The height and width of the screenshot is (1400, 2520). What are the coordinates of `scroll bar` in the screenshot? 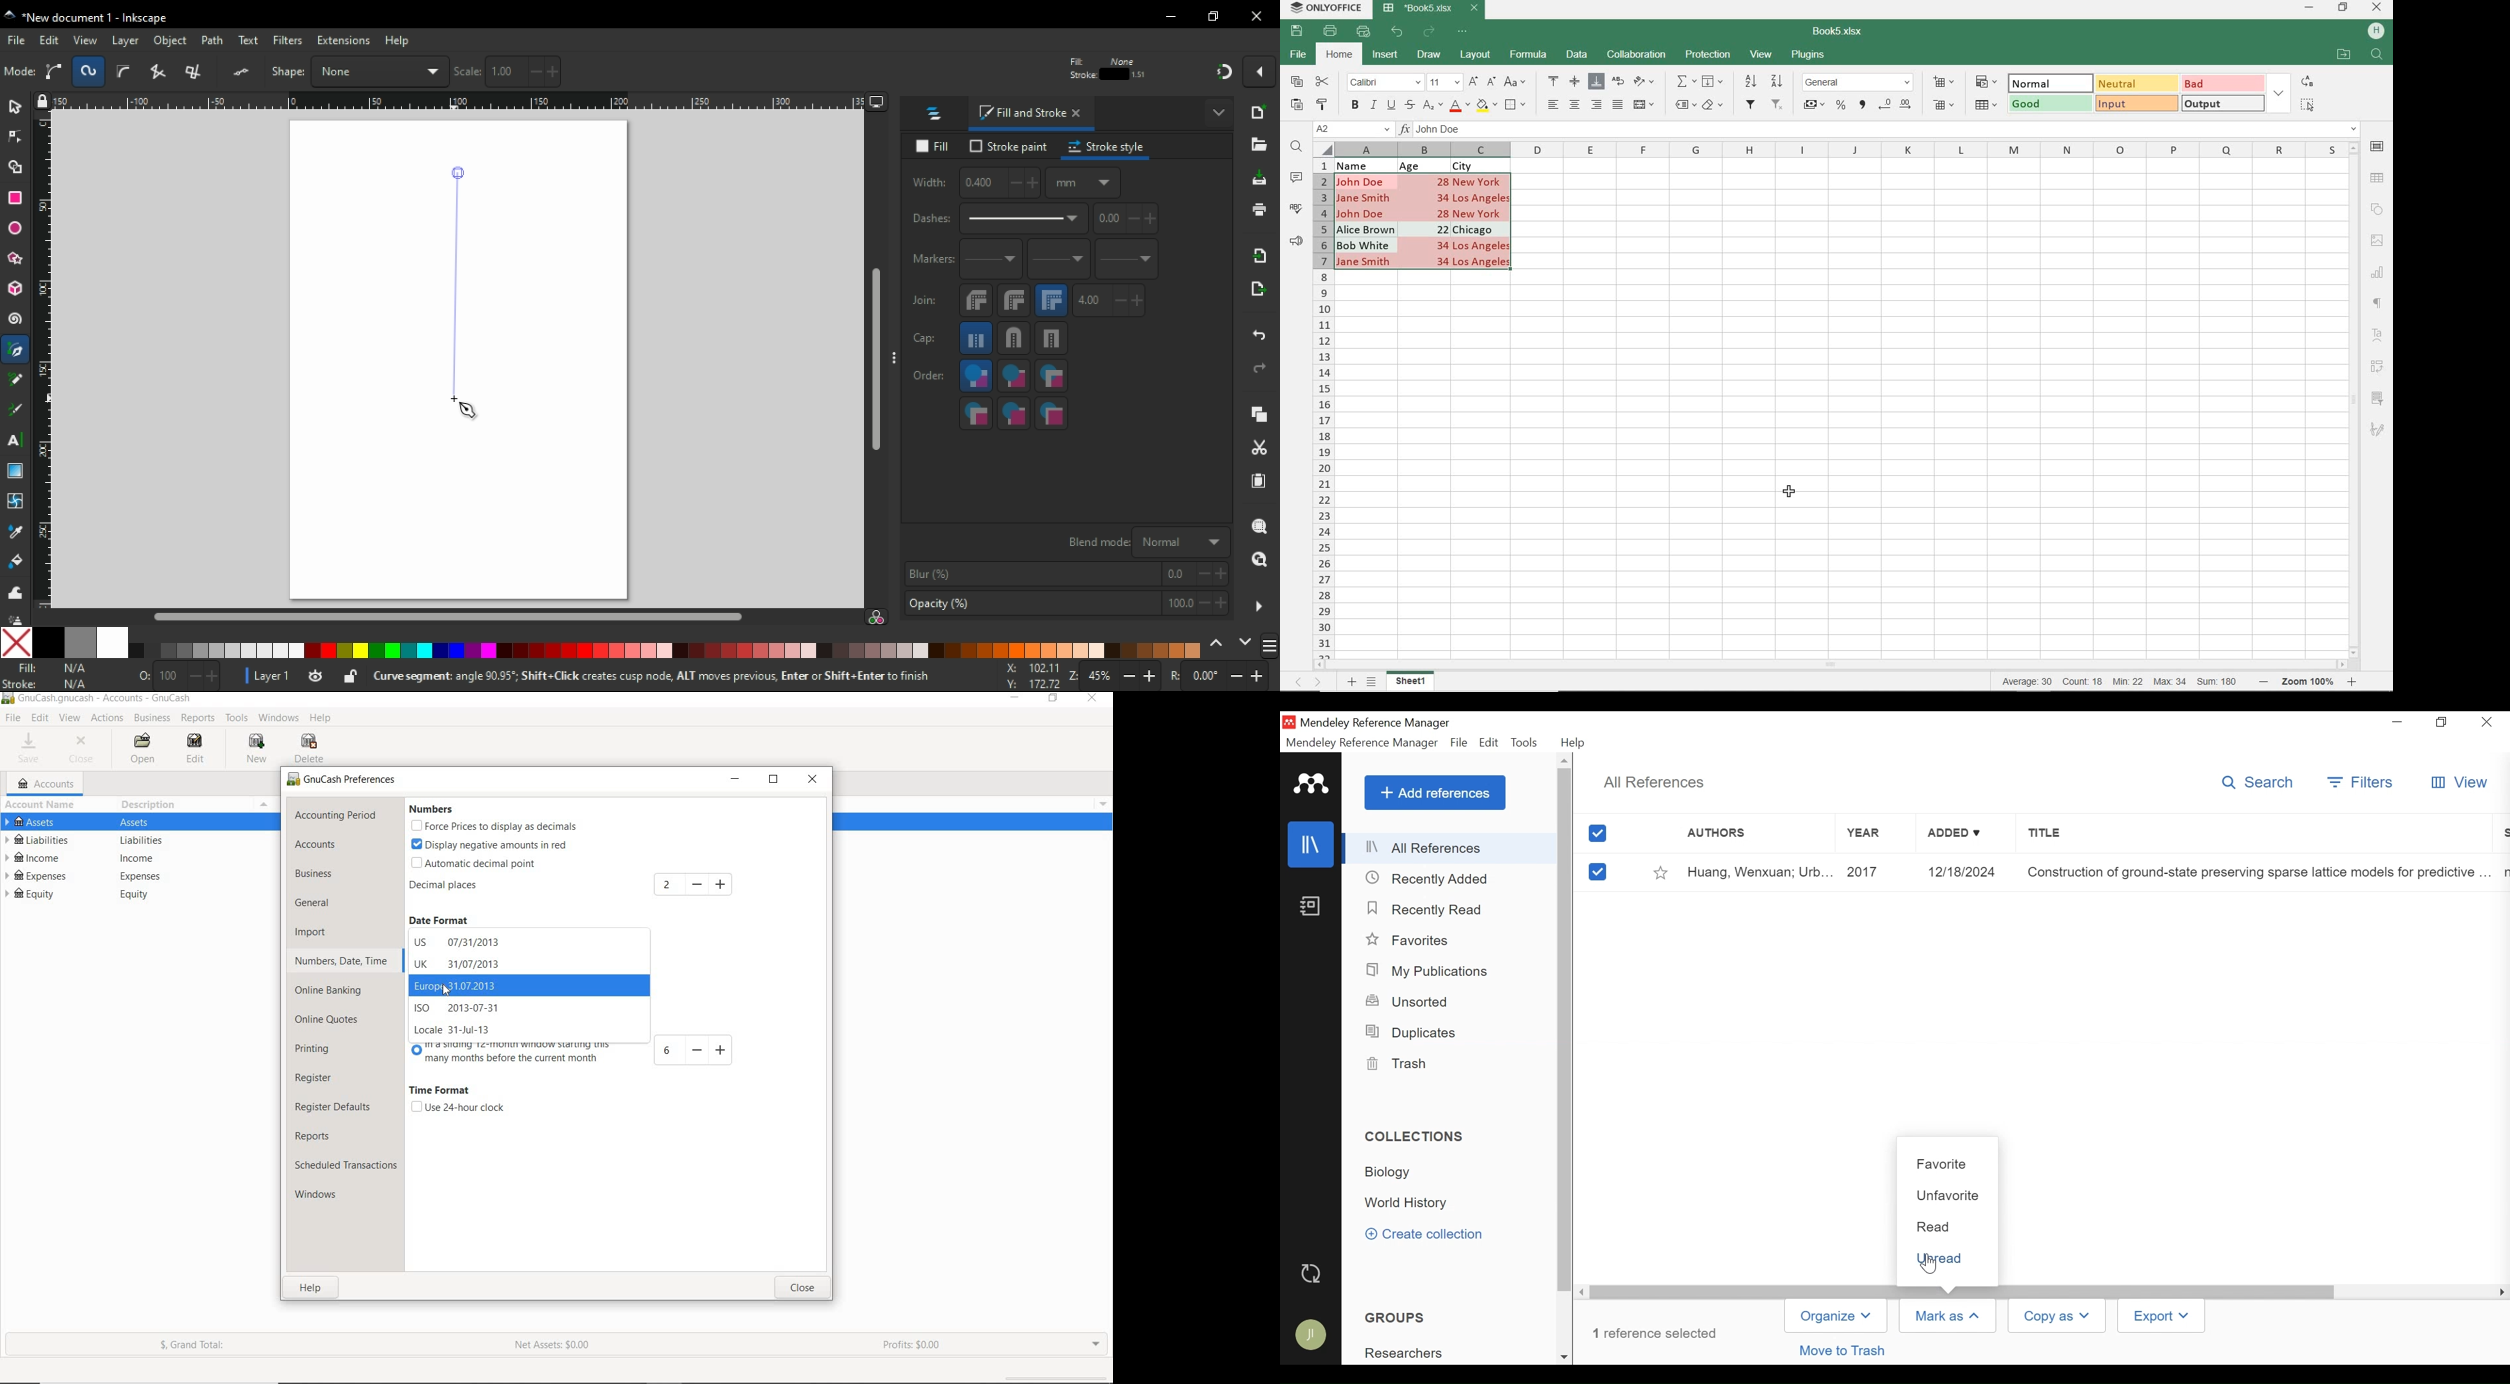 It's located at (452, 615).